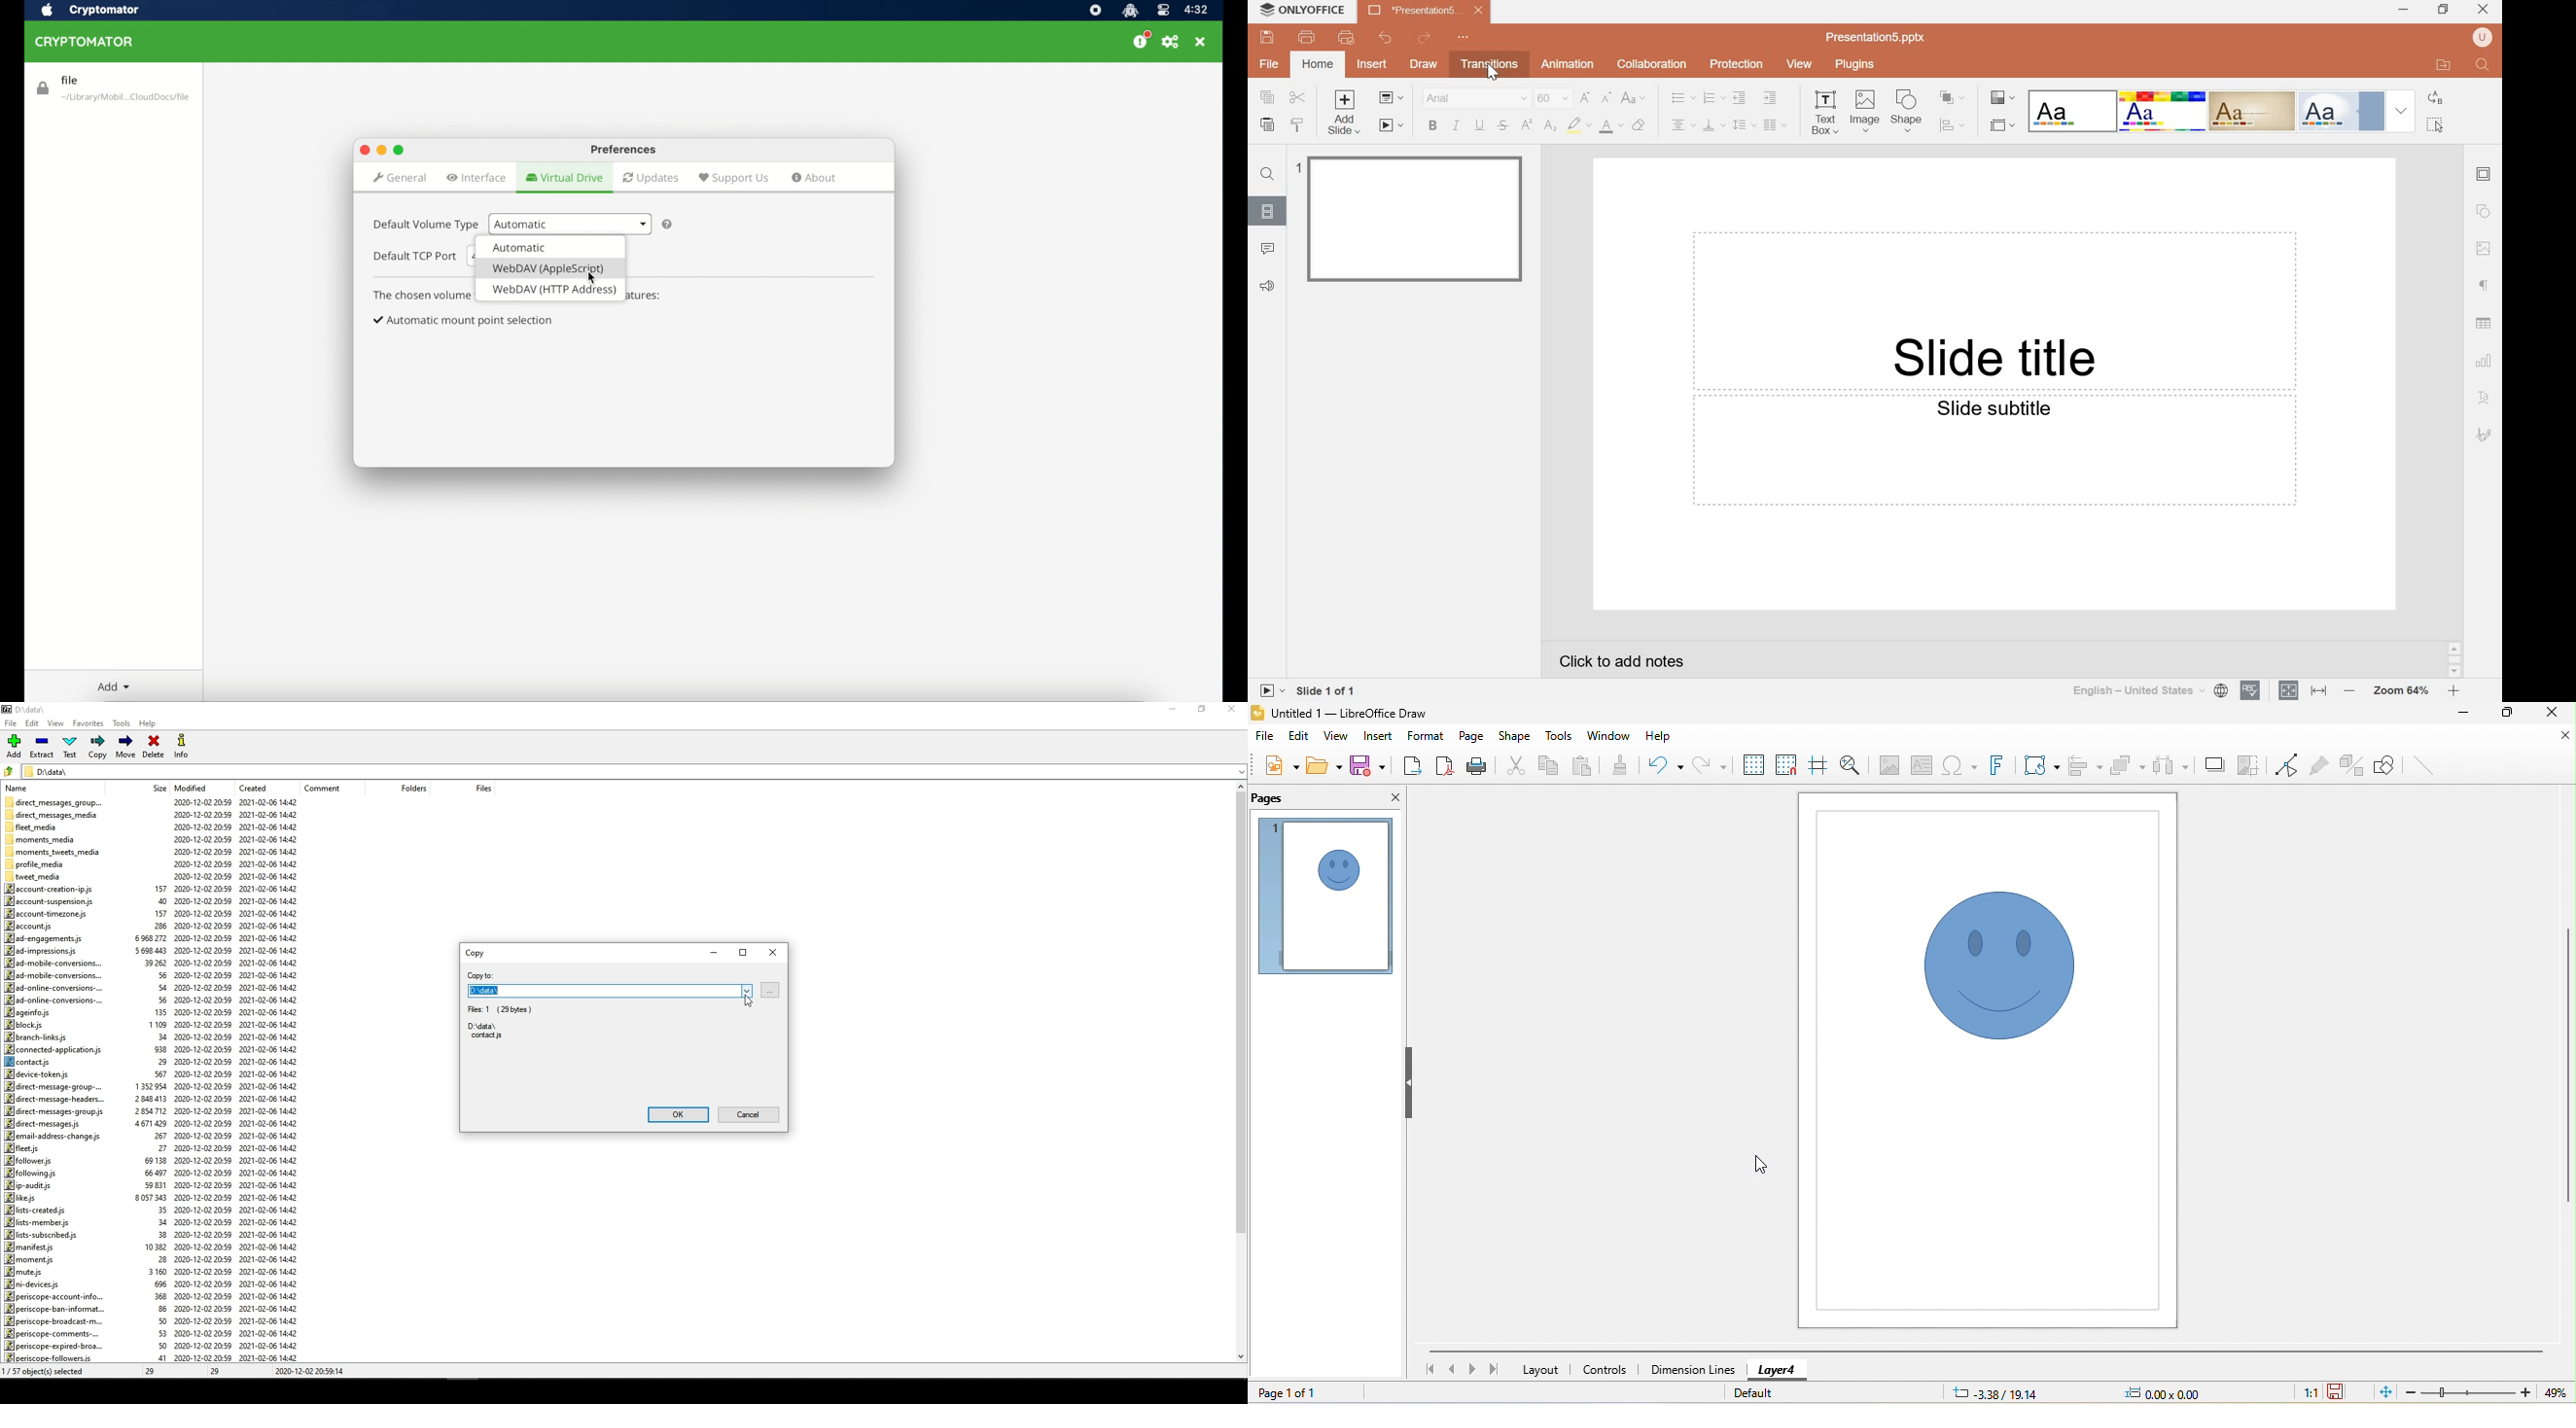 The image size is (2576, 1428). I want to click on shape settings, so click(2483, 210).